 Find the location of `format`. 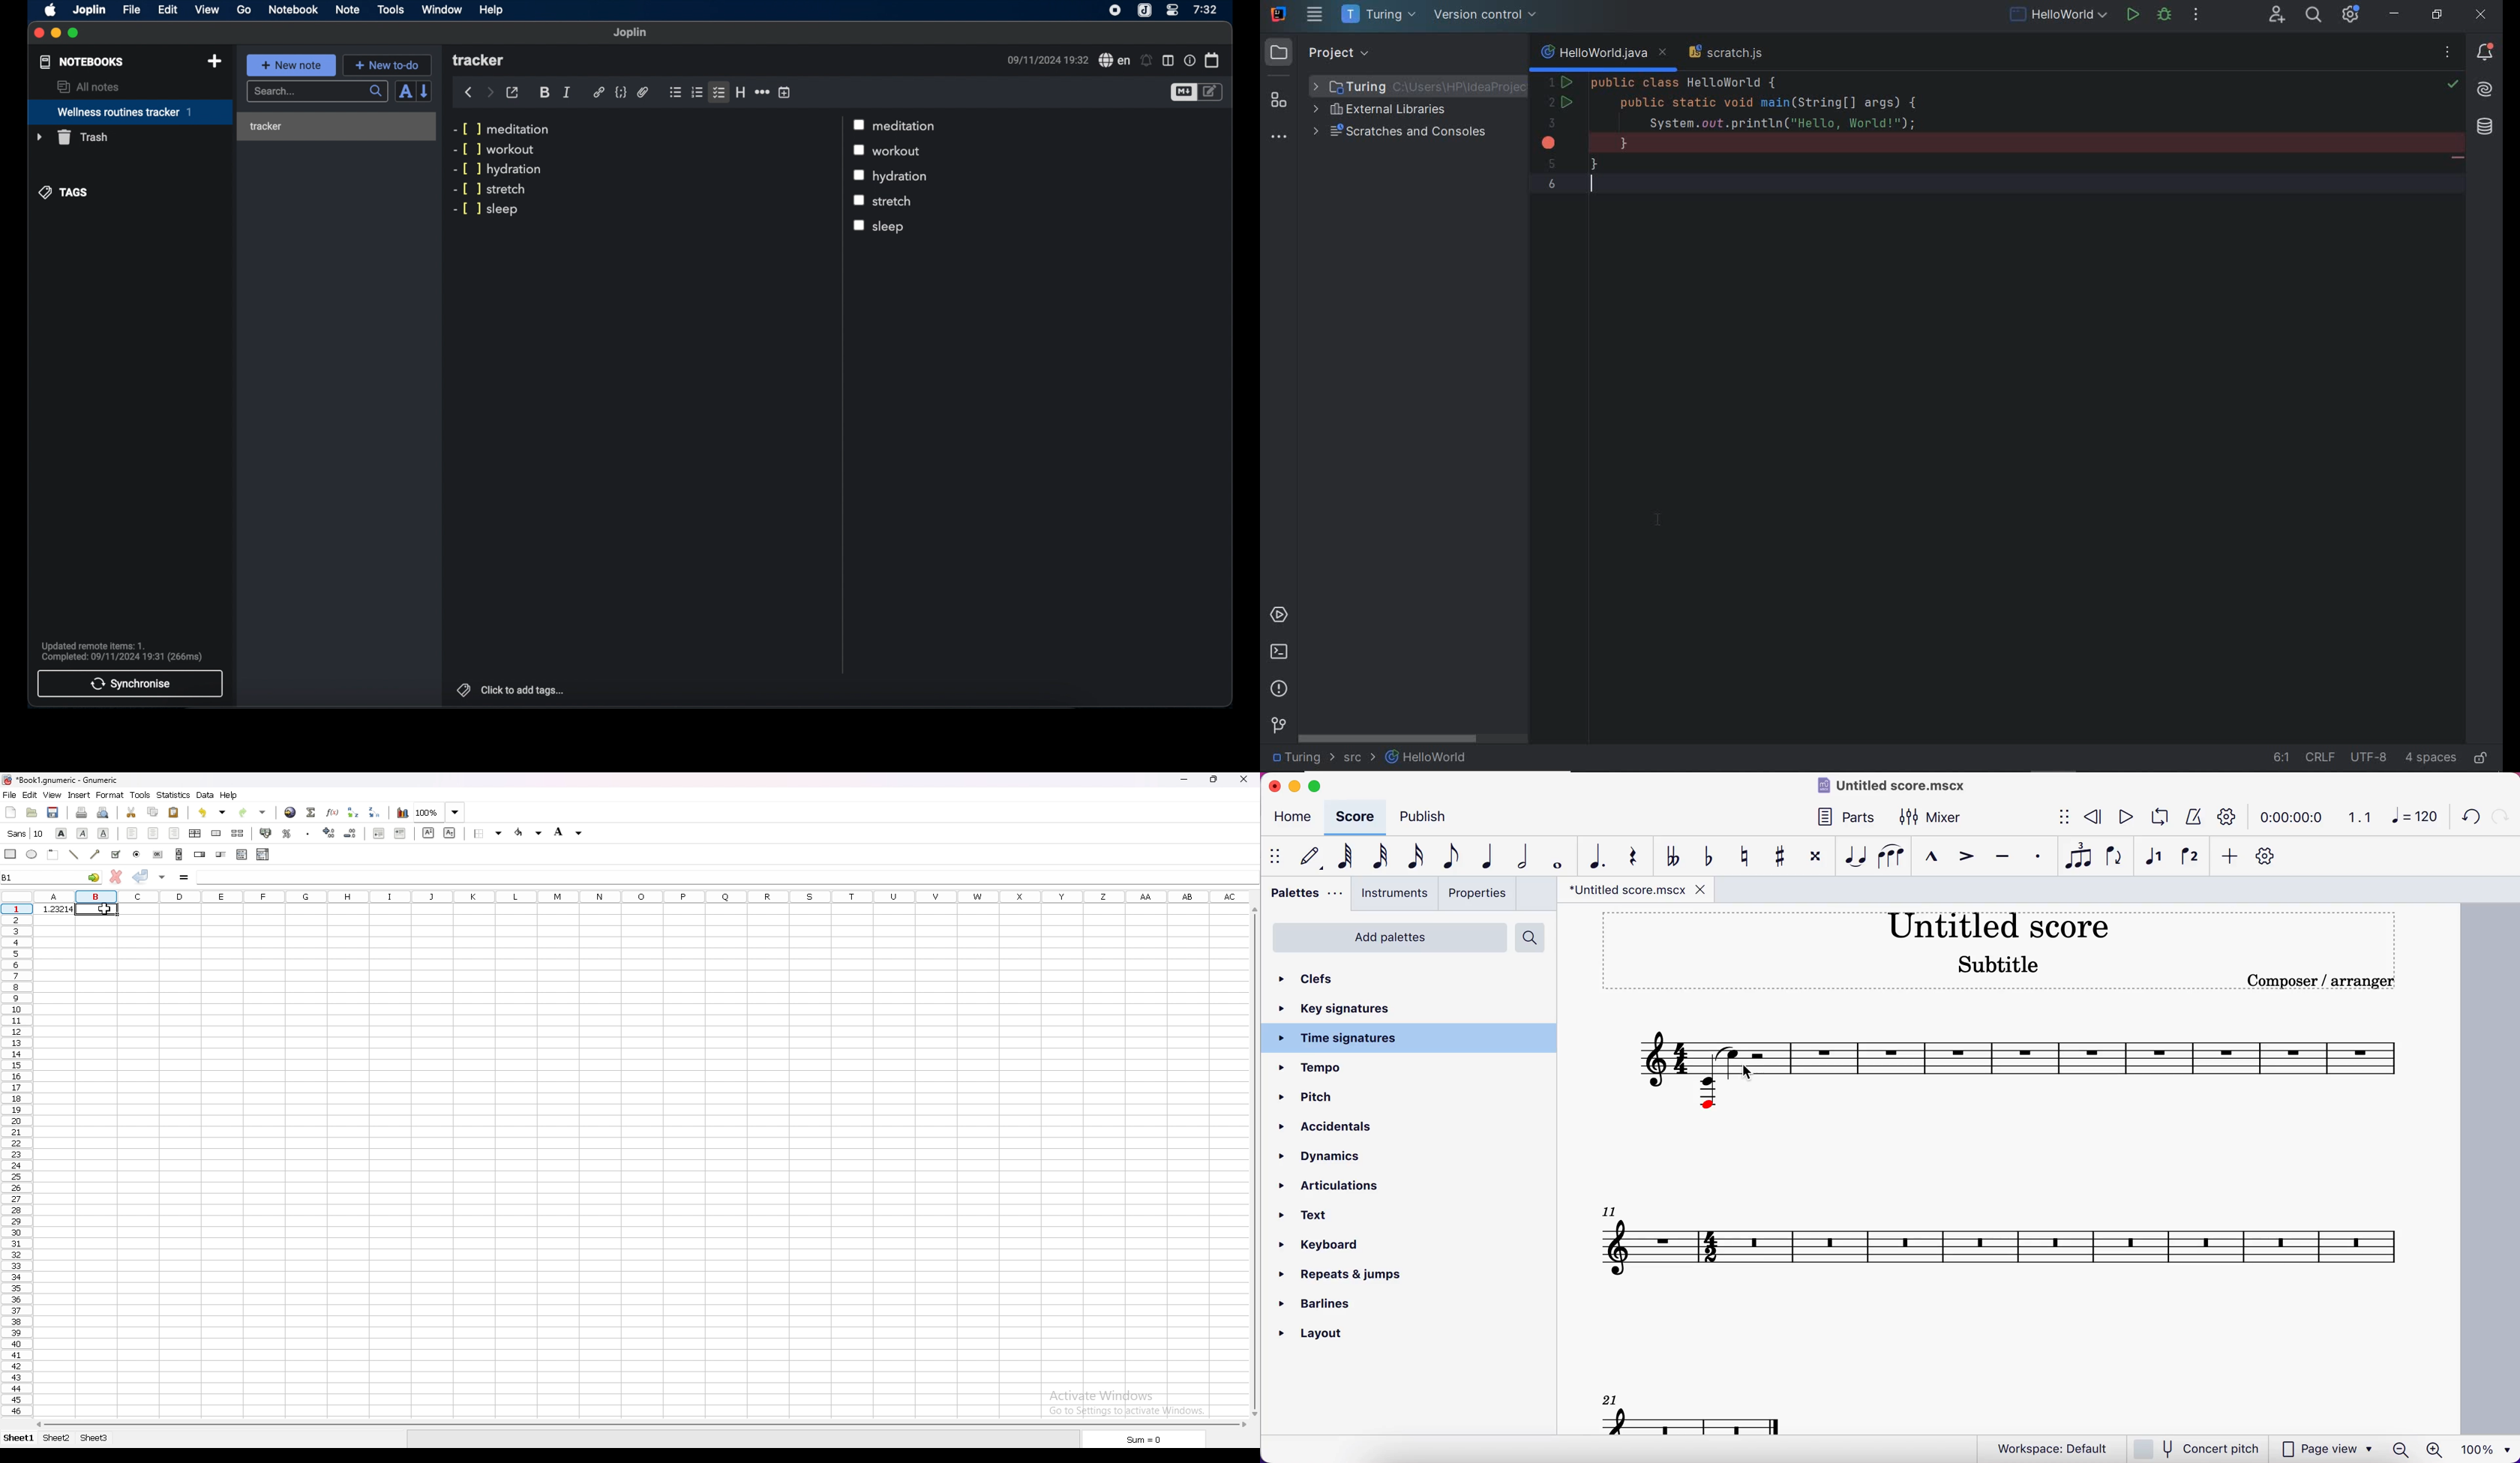

format is located at coordinates (110, 795).